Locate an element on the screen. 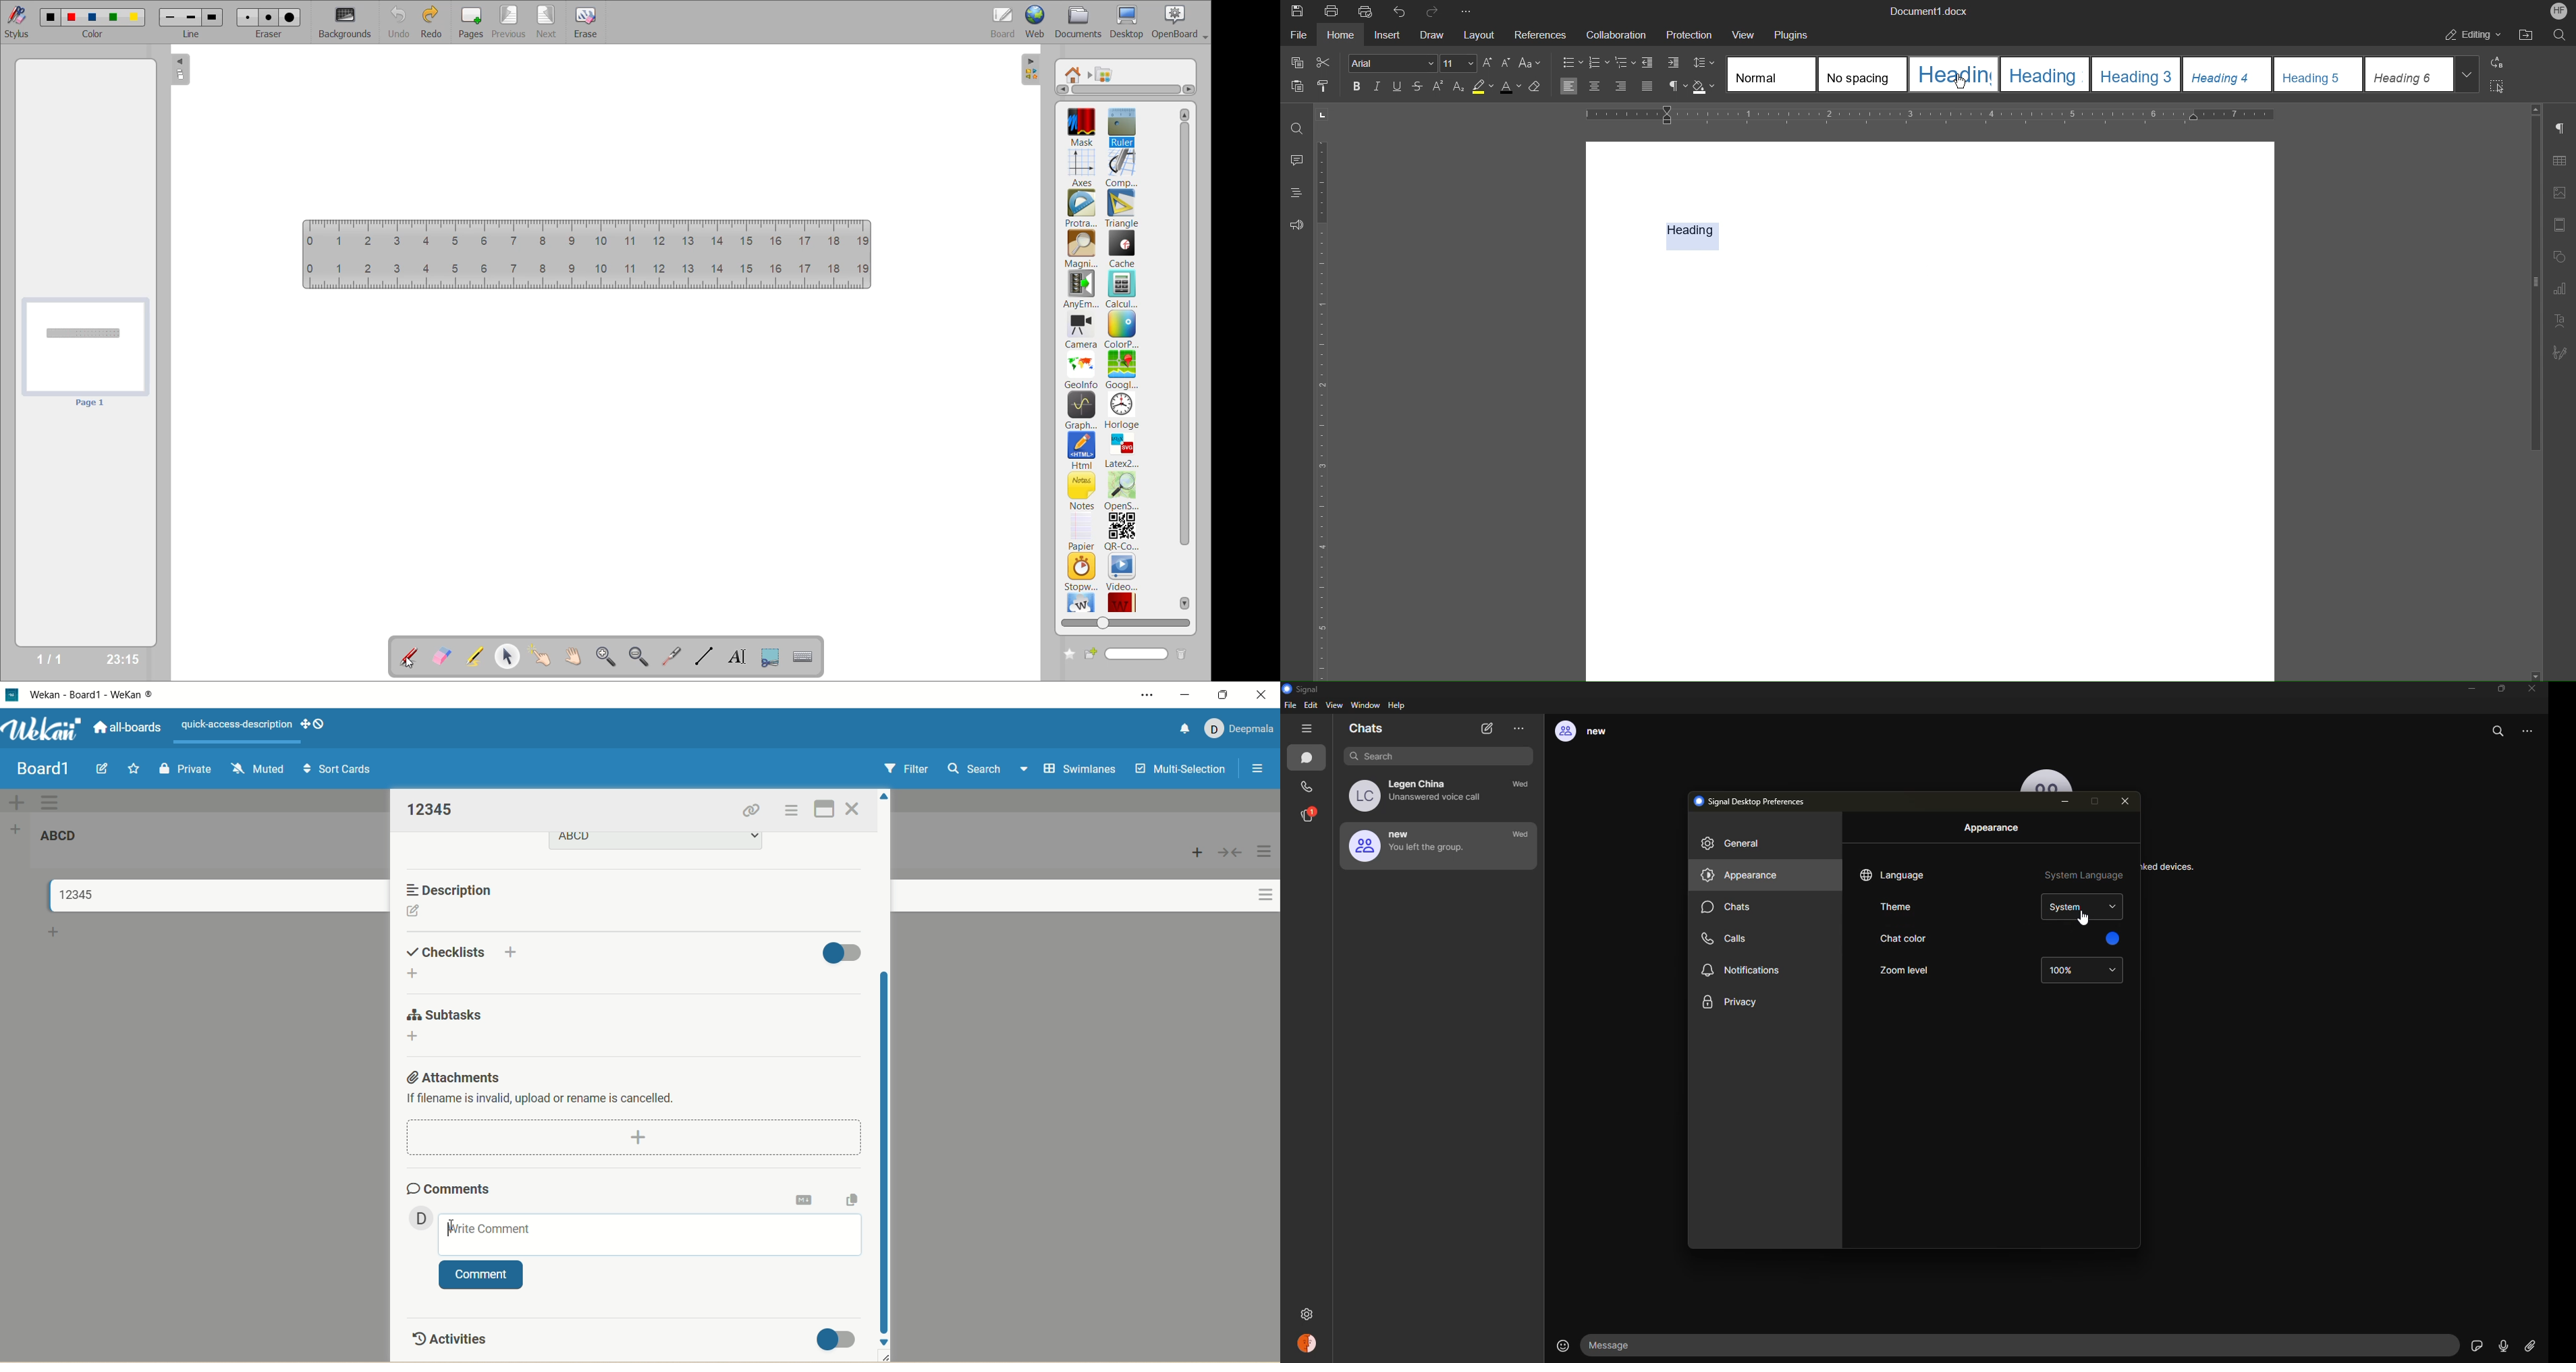 Image resolution: width=2576 pixels, height=1372 pixels. notifications is located at coordinates (1743, 971).